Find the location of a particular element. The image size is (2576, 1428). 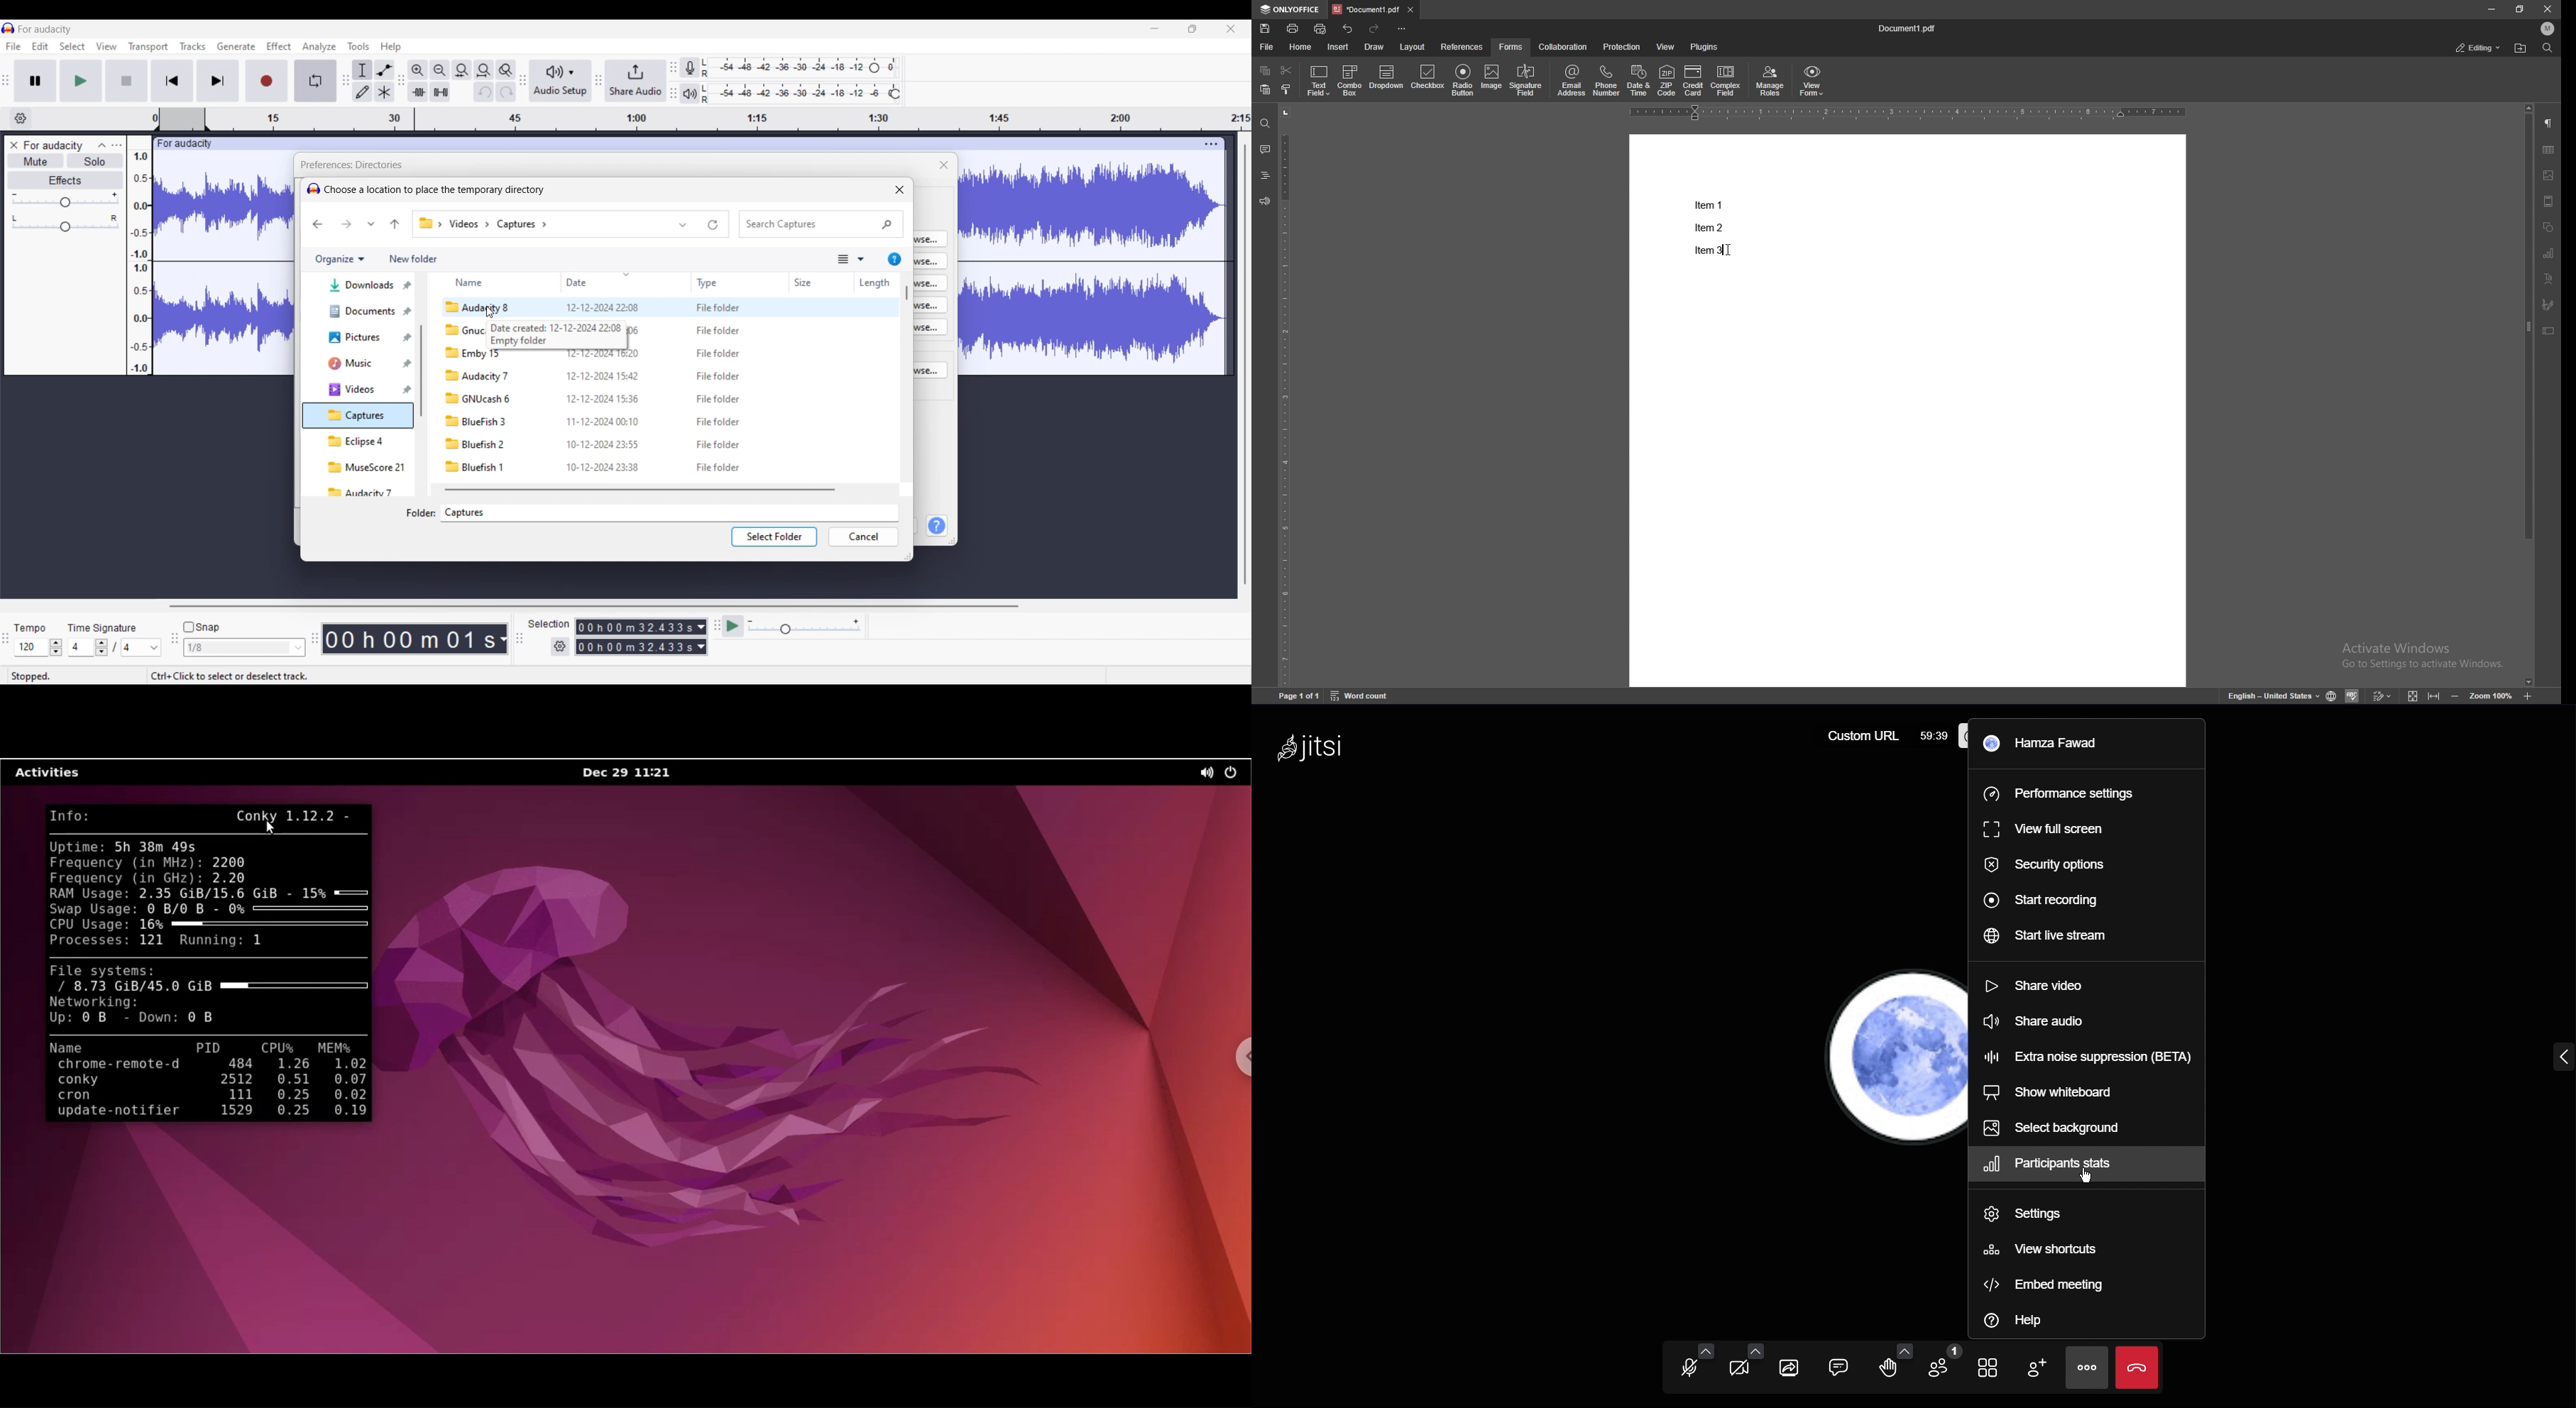

12-12-2024 16:20 is located at coordinates (604, 354).